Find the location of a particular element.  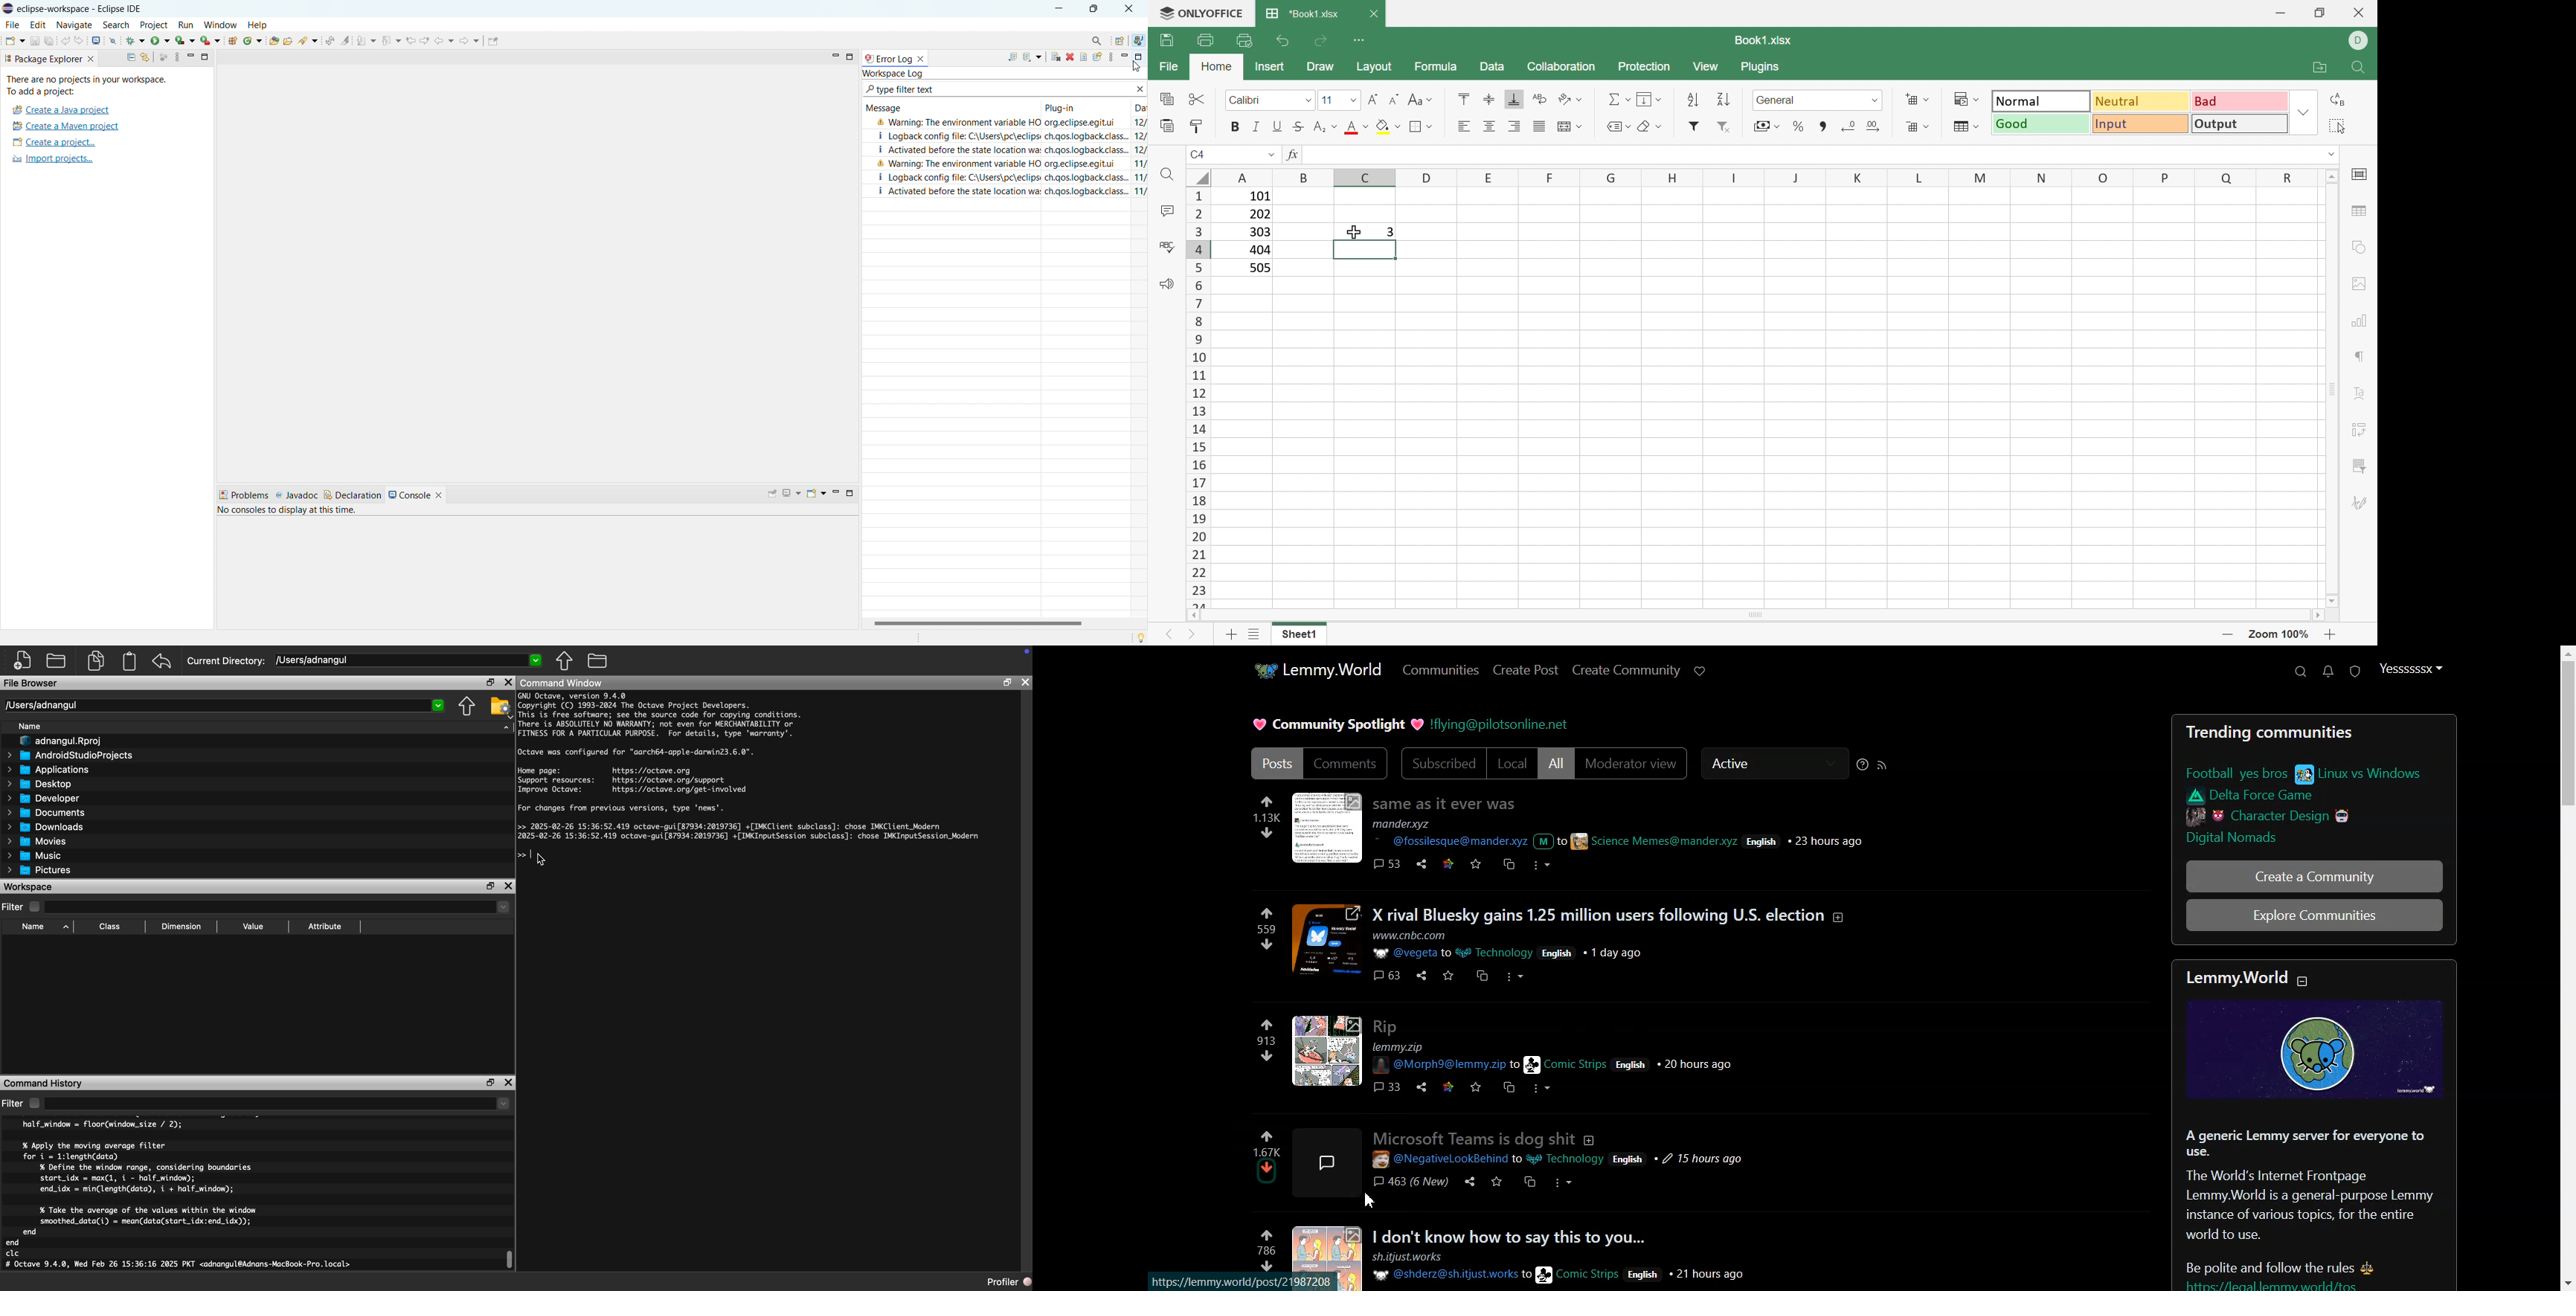

Restore Down is located at coordinates (491, 683).